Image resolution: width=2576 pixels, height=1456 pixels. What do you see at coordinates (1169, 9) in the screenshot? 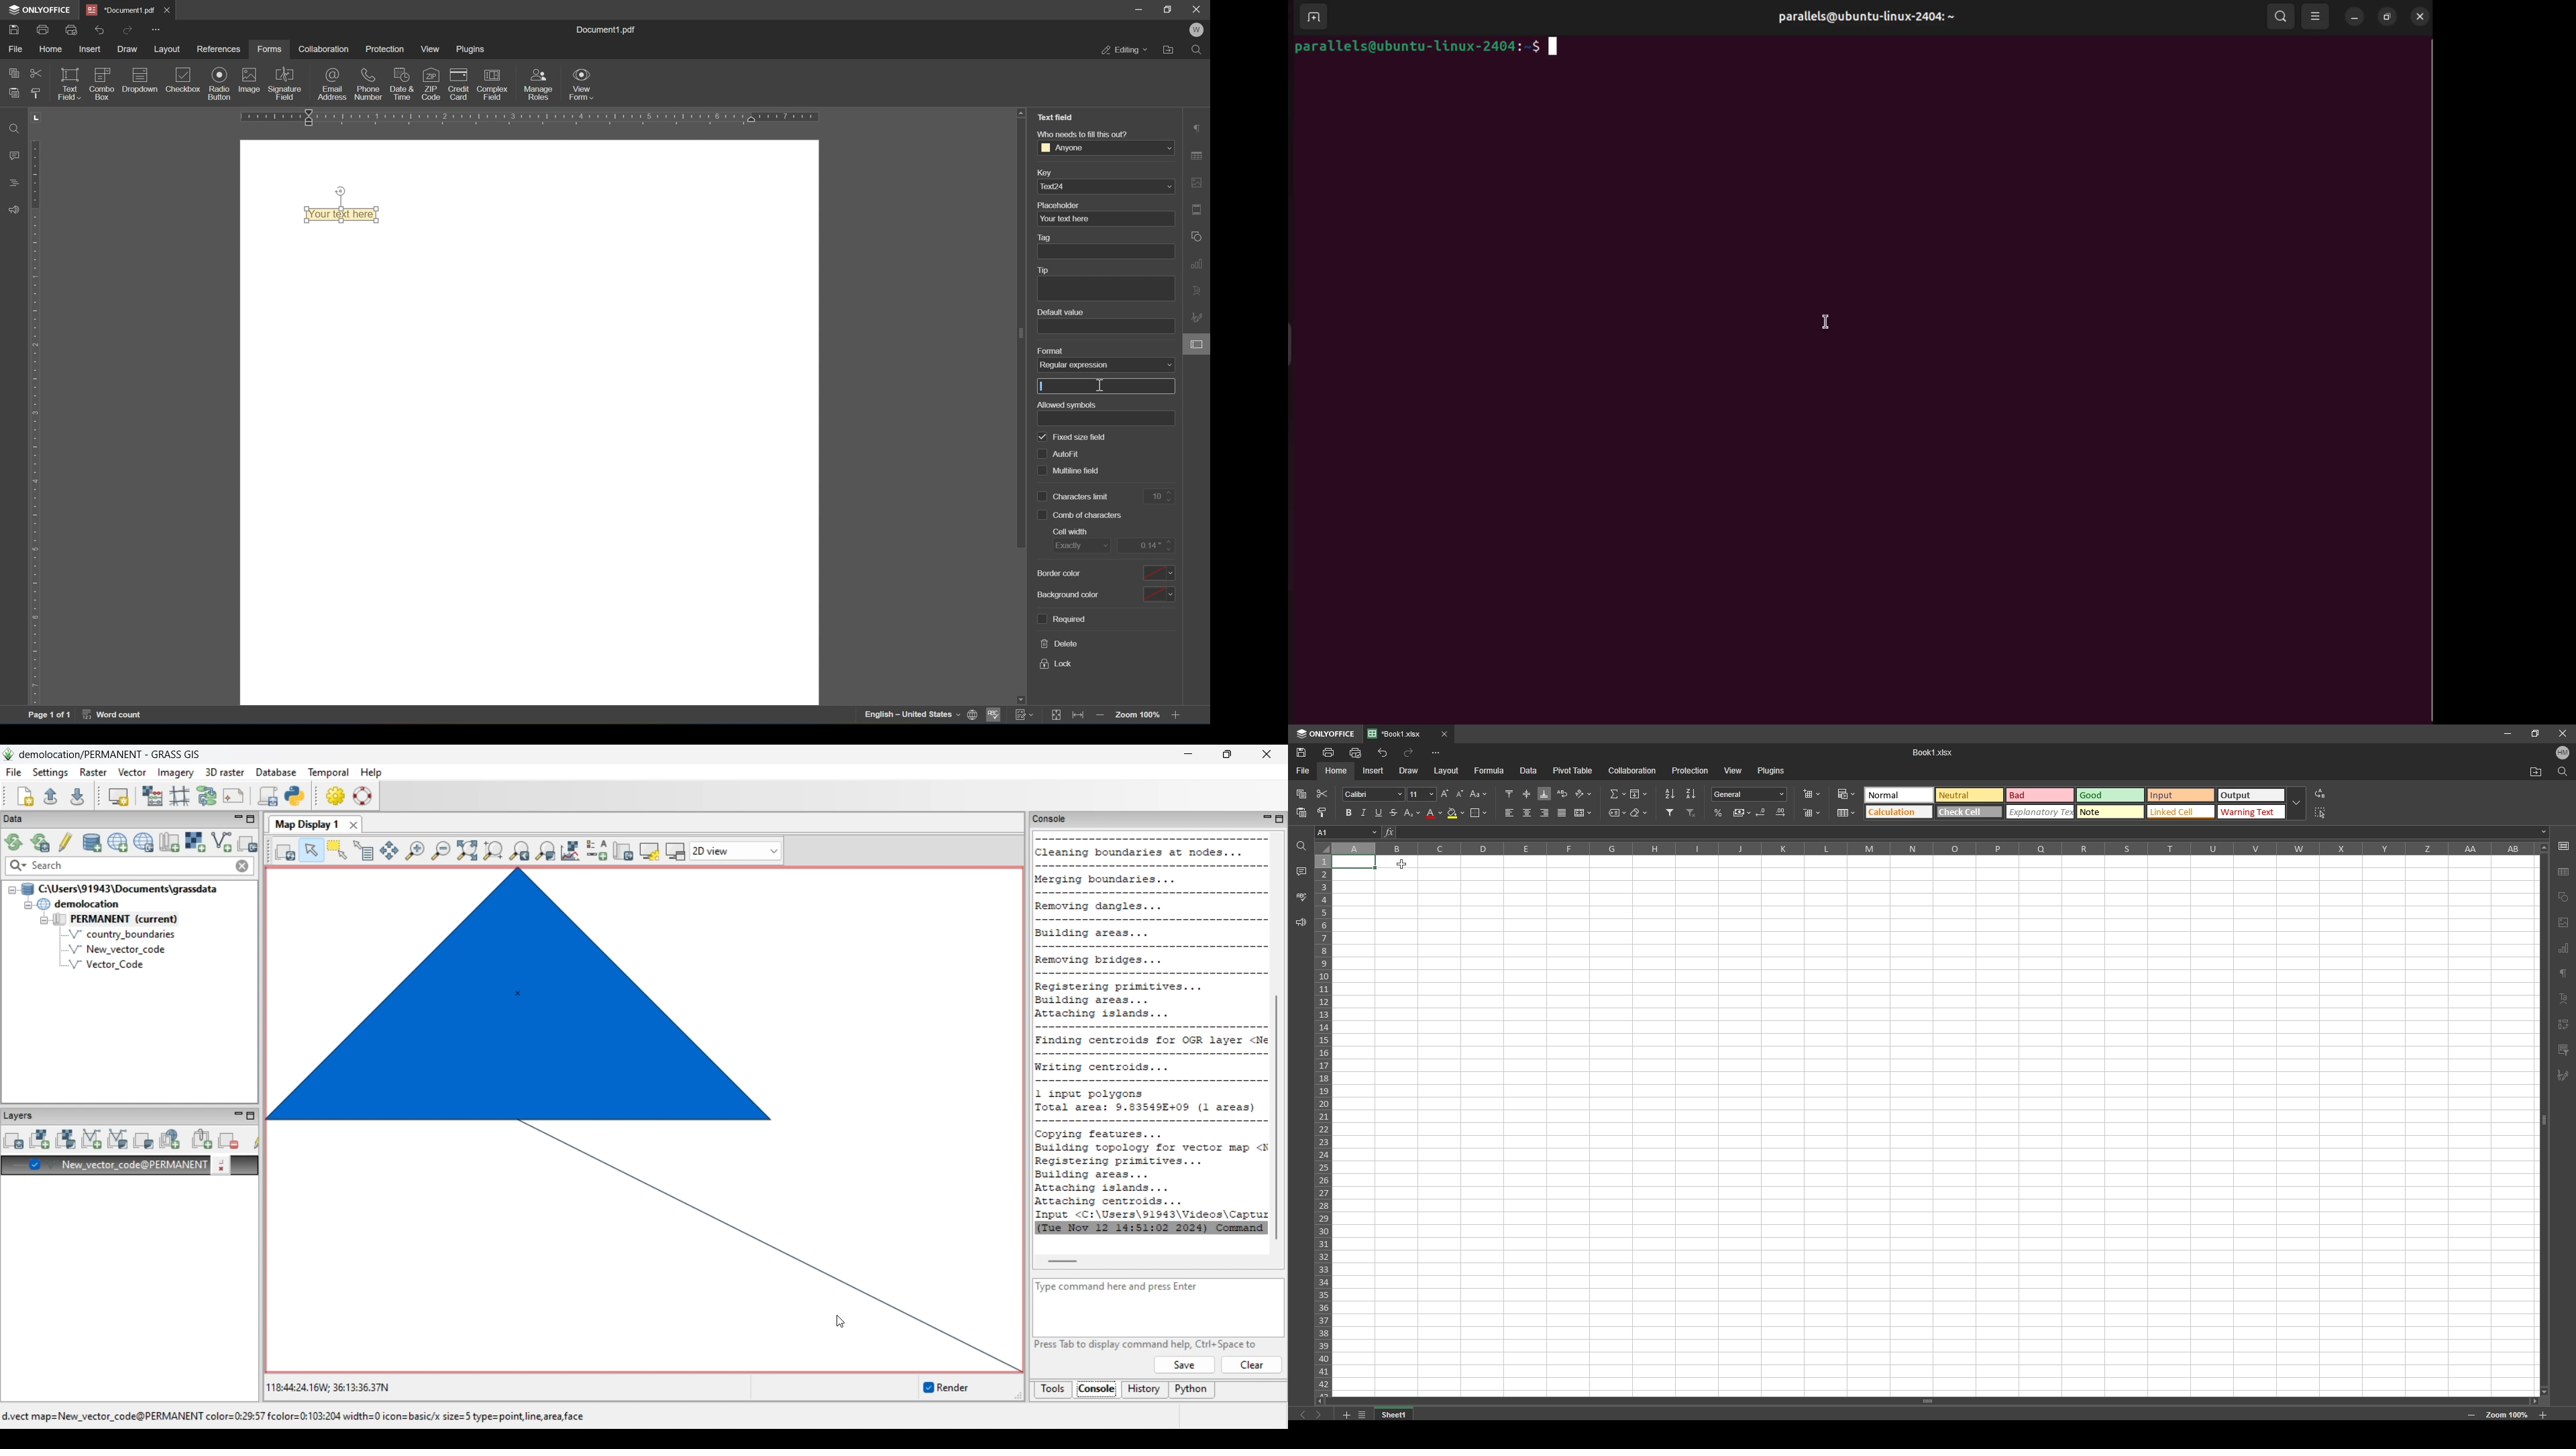
I see `restore down` at bounding box center [1169, 9].